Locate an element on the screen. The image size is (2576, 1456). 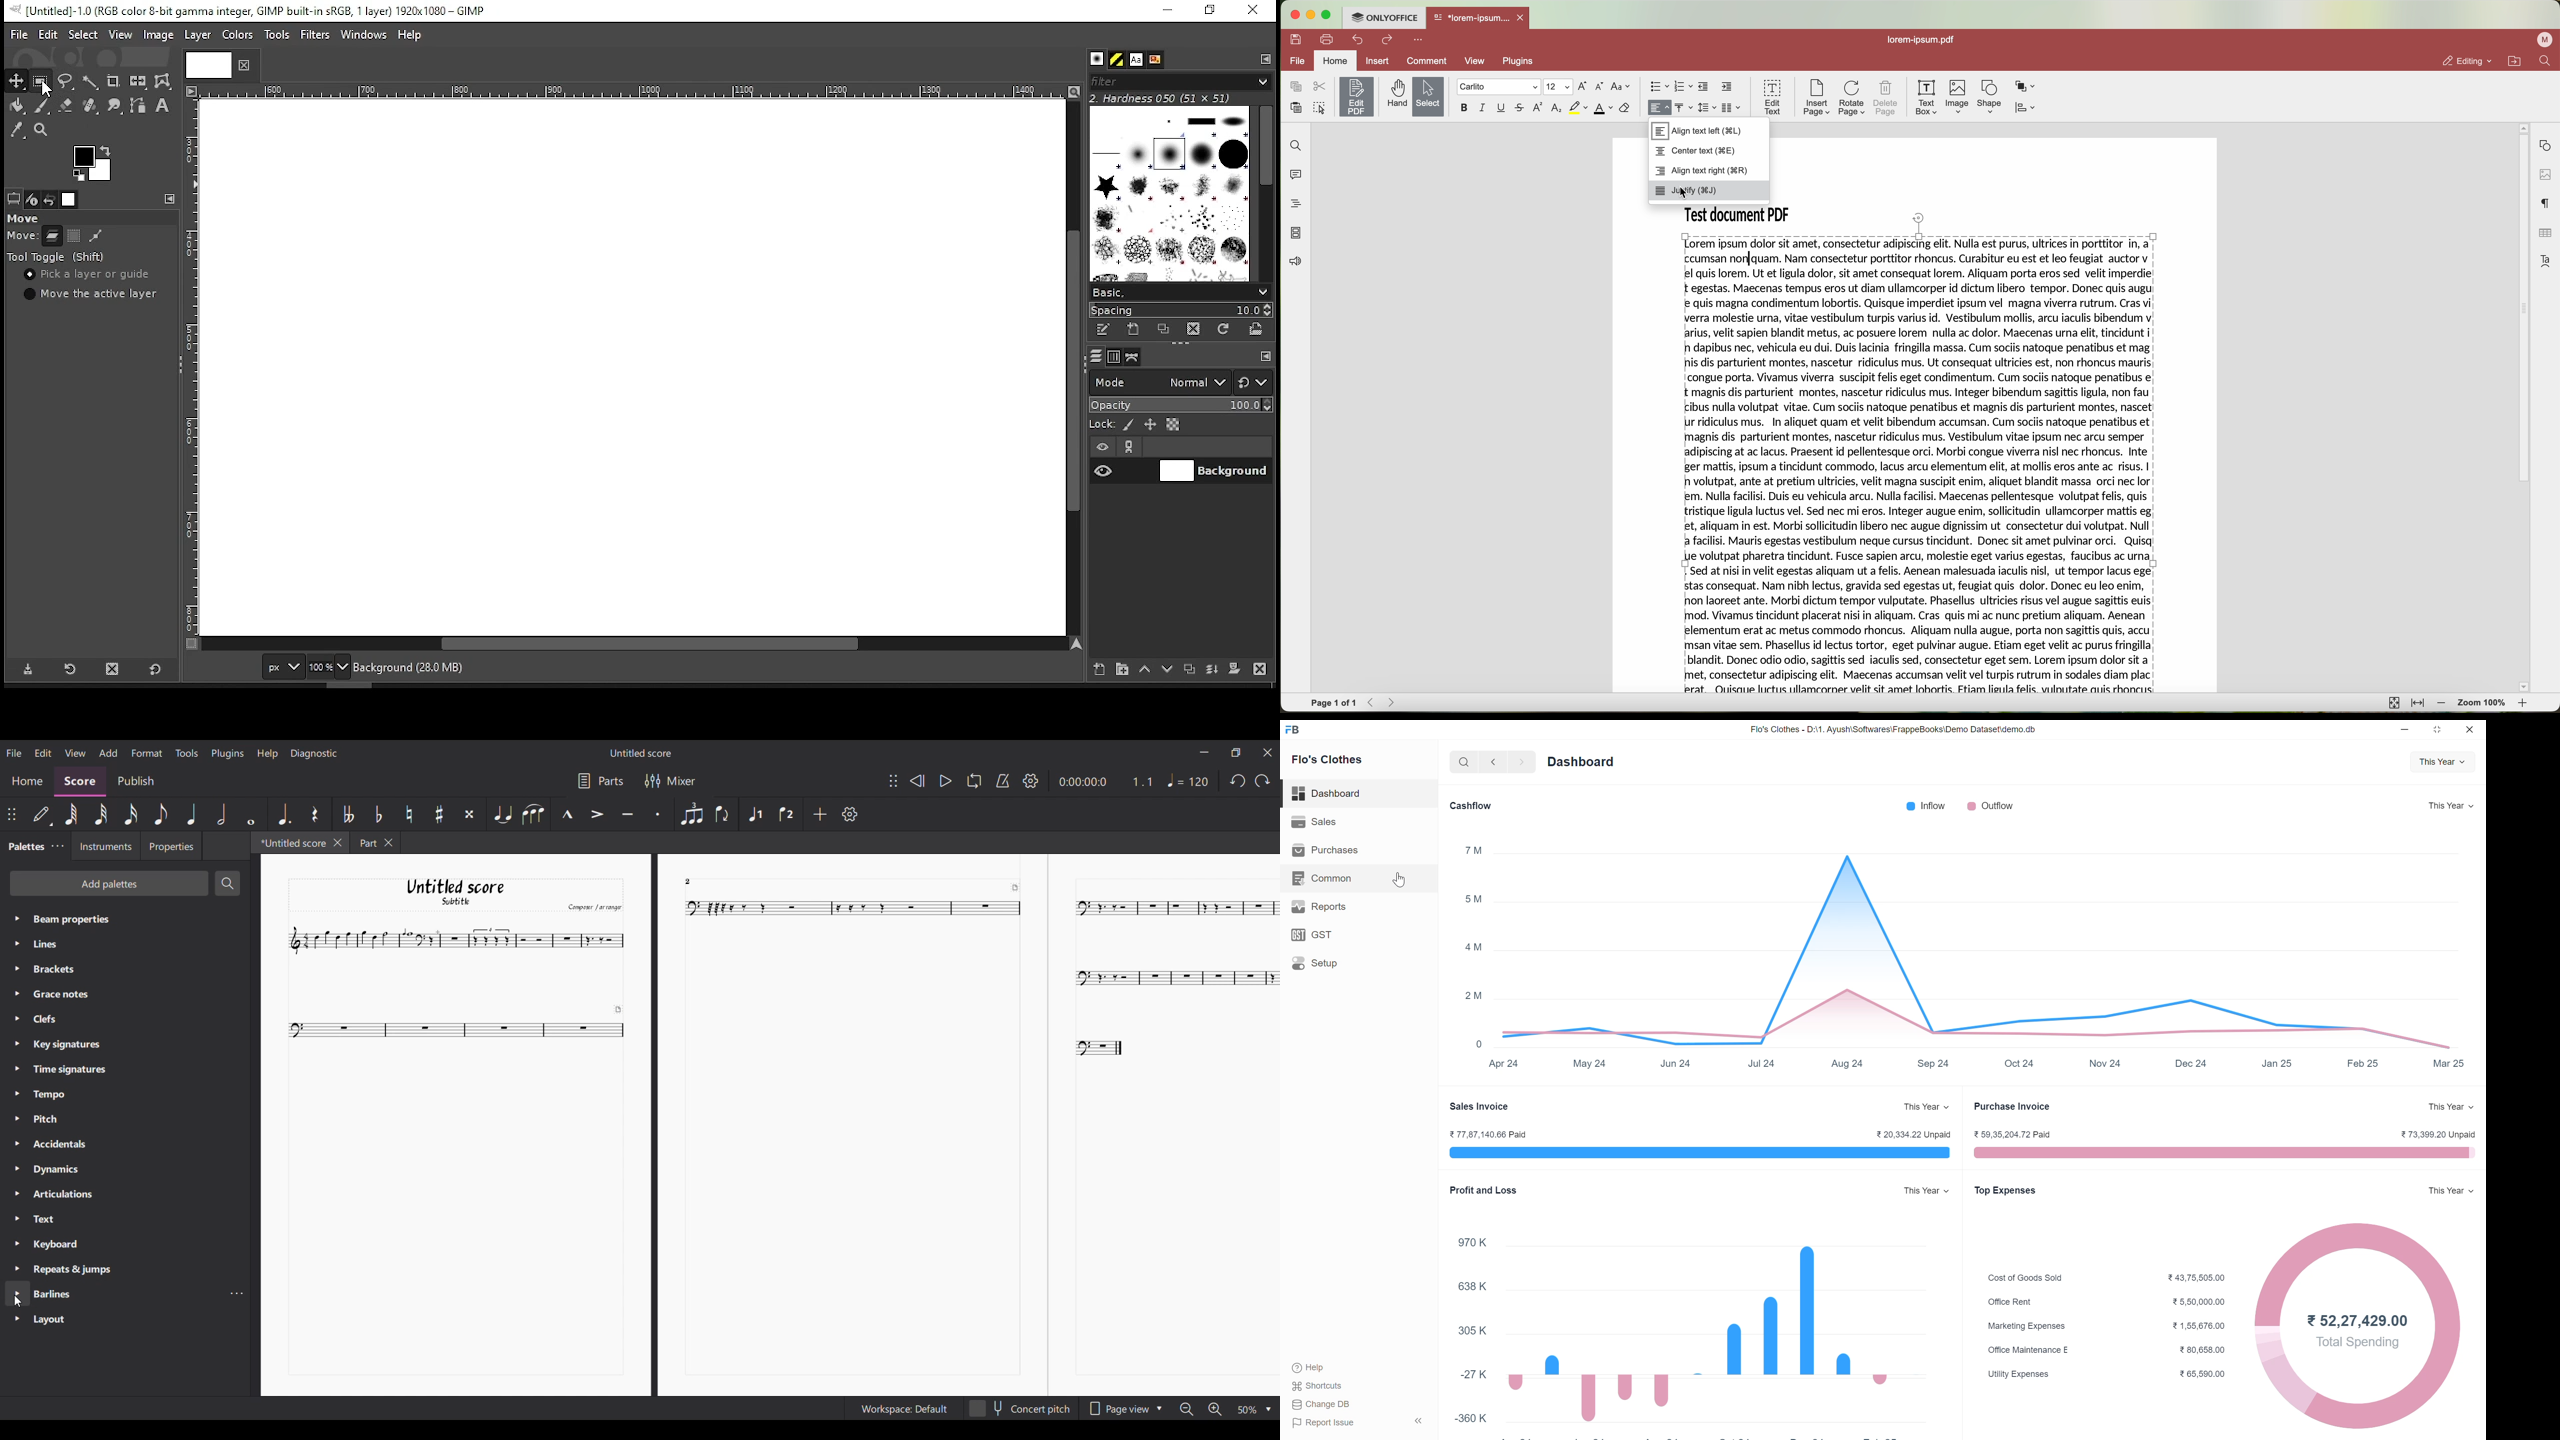
sales invoice graph is located at coordinates (1700, 1145).